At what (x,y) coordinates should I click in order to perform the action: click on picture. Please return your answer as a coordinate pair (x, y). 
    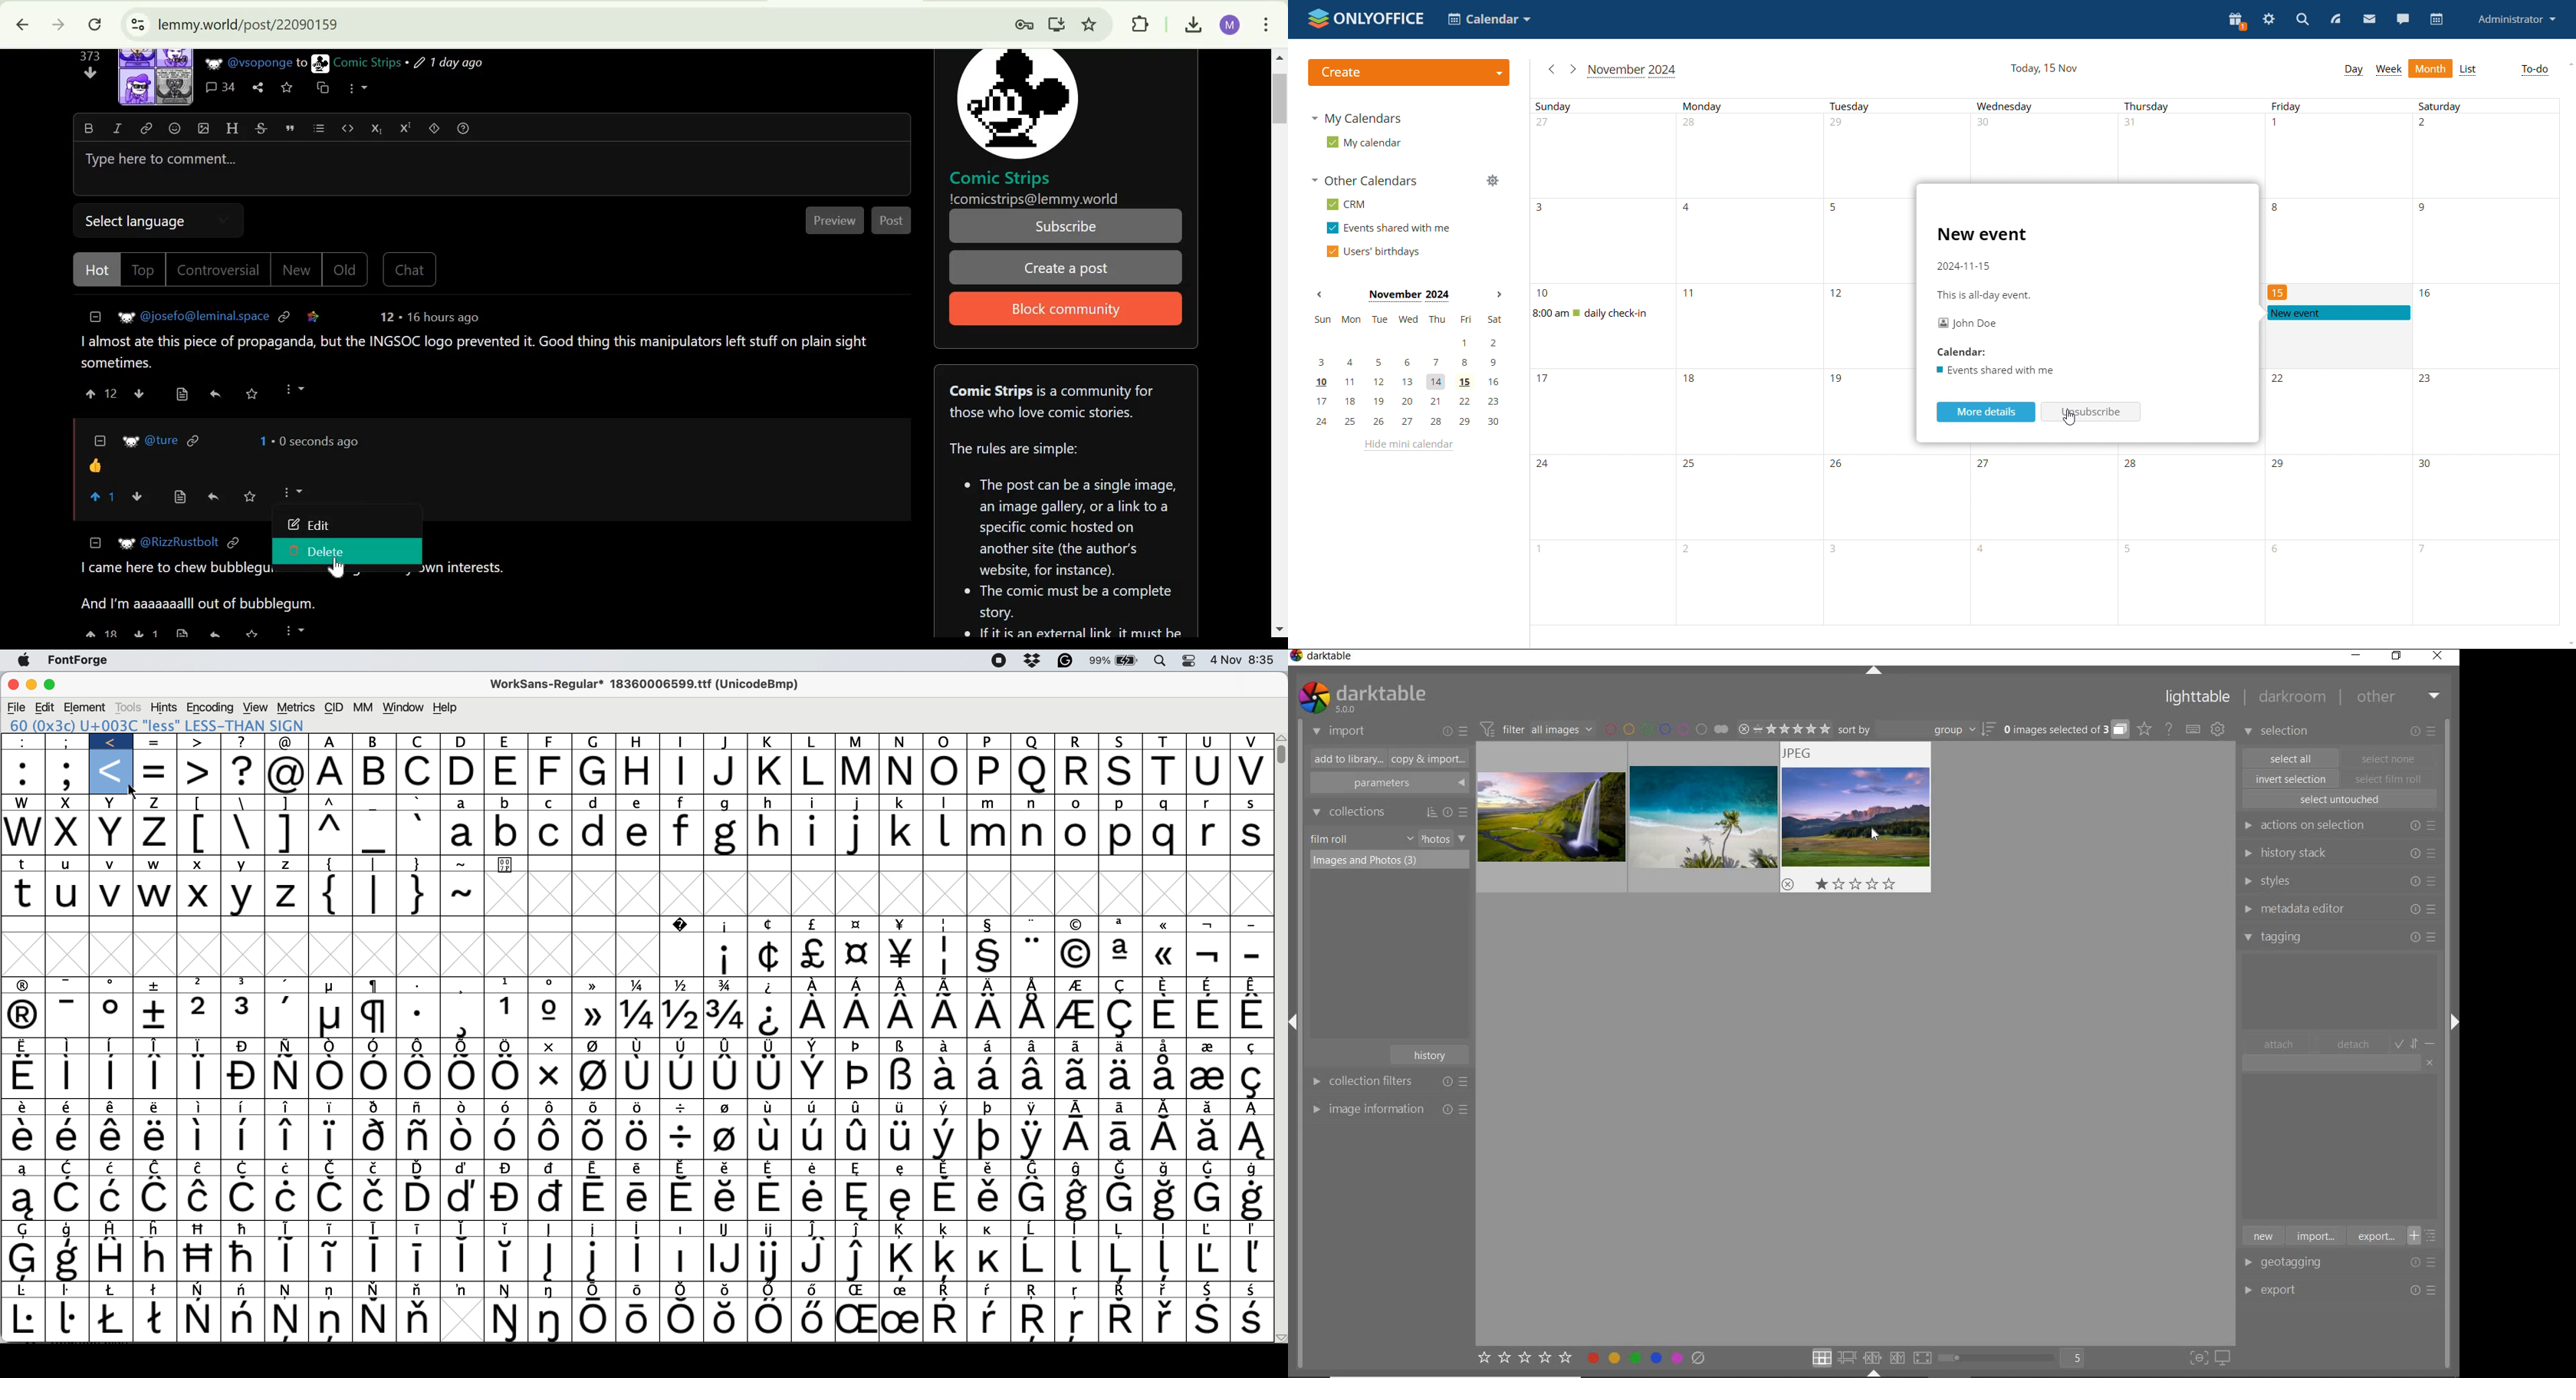
    Looking at the image, I should click on (212, 63).